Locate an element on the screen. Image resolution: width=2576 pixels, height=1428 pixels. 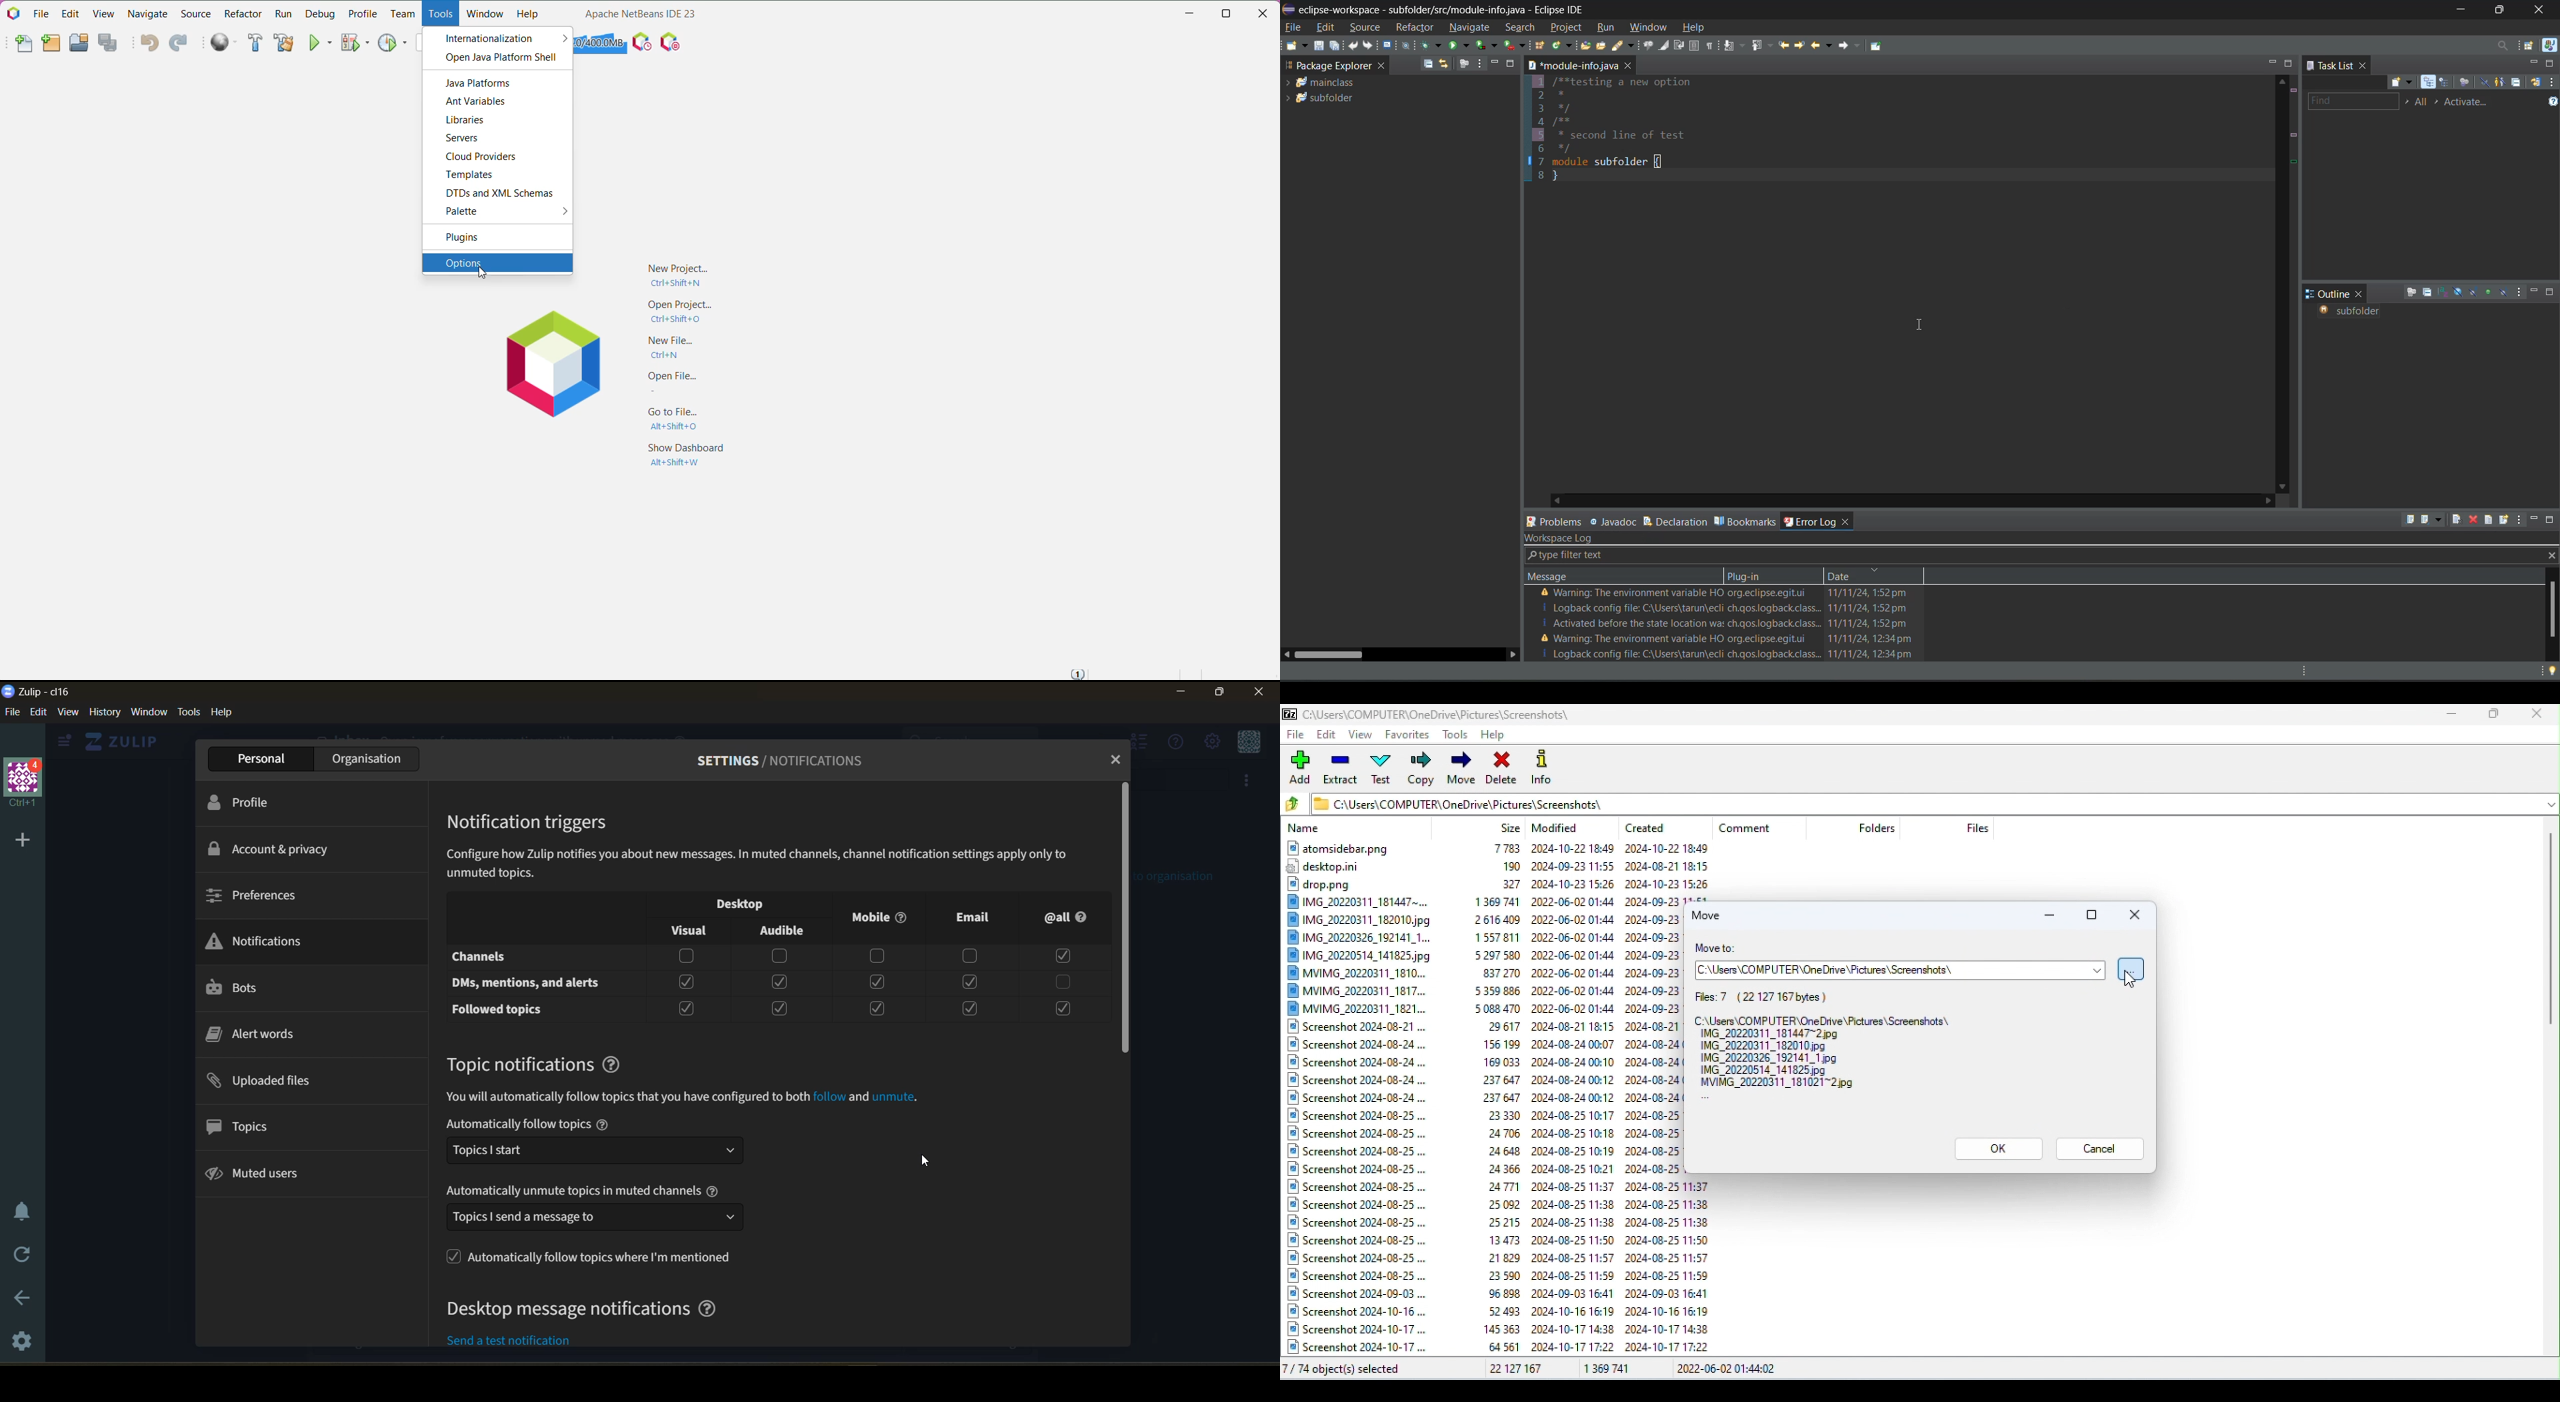
Mobile is located at coordinates (880, 917).